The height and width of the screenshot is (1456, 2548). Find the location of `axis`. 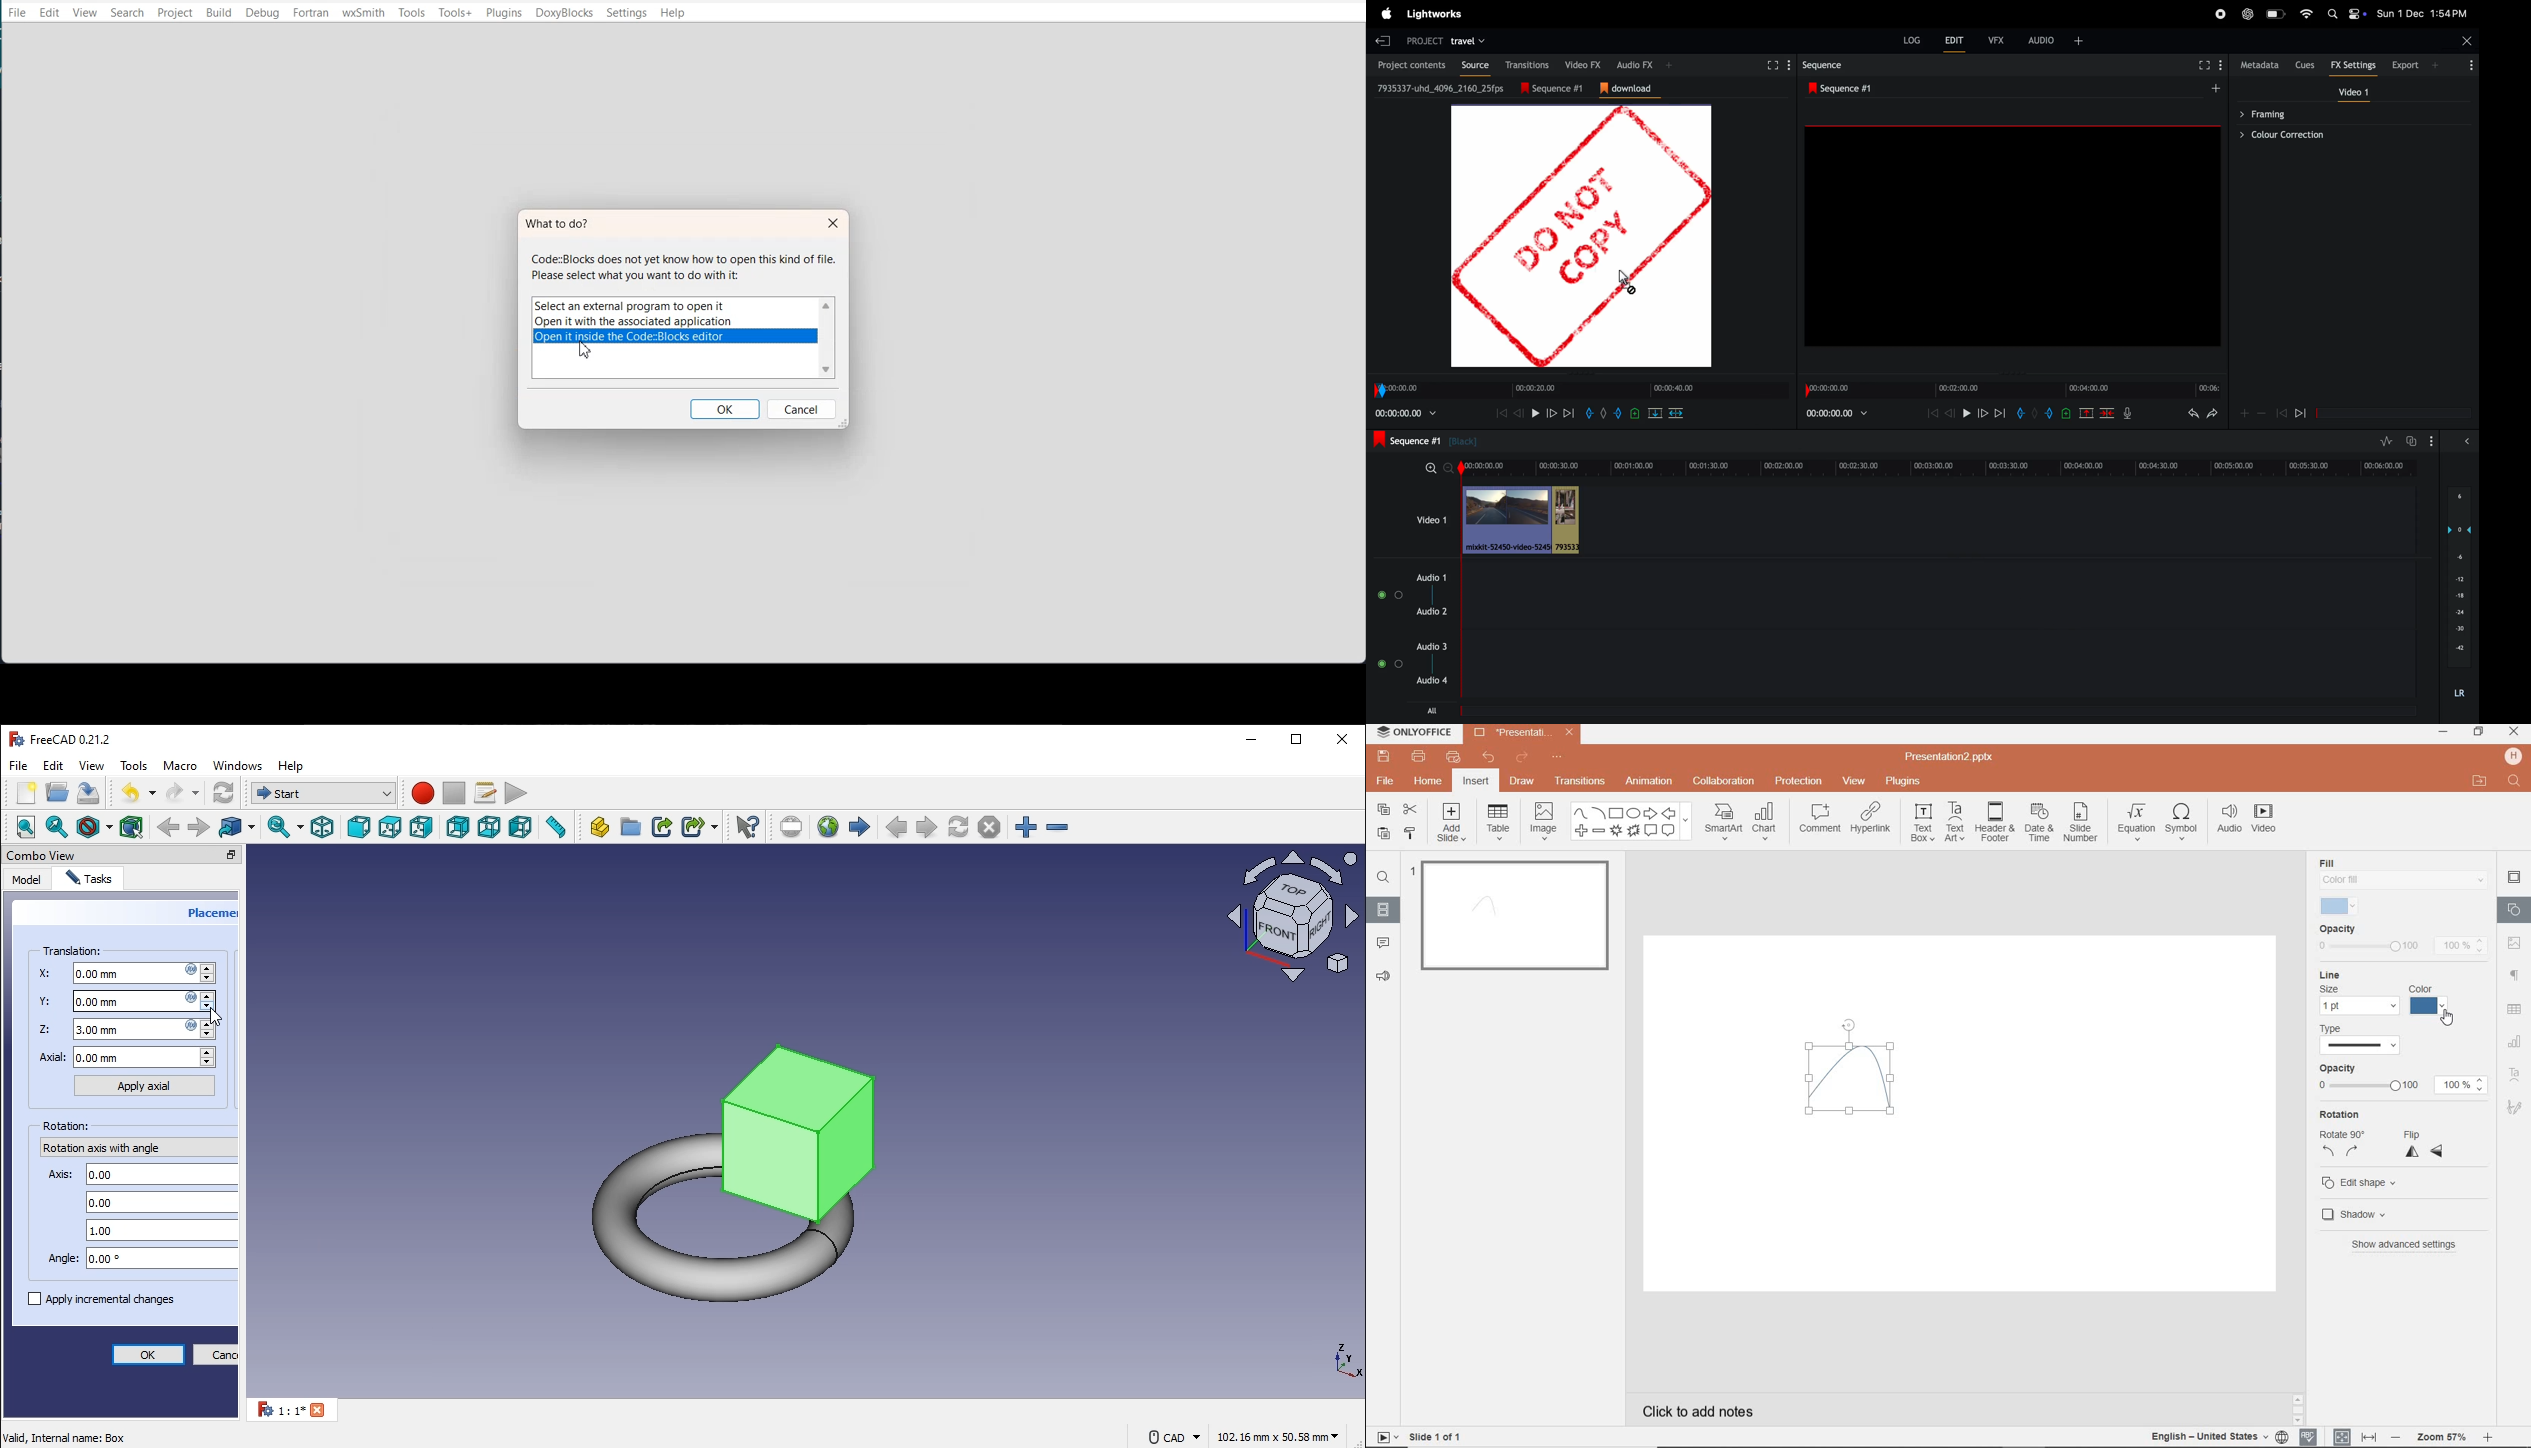

axis is located at coordinates (161, 1231).